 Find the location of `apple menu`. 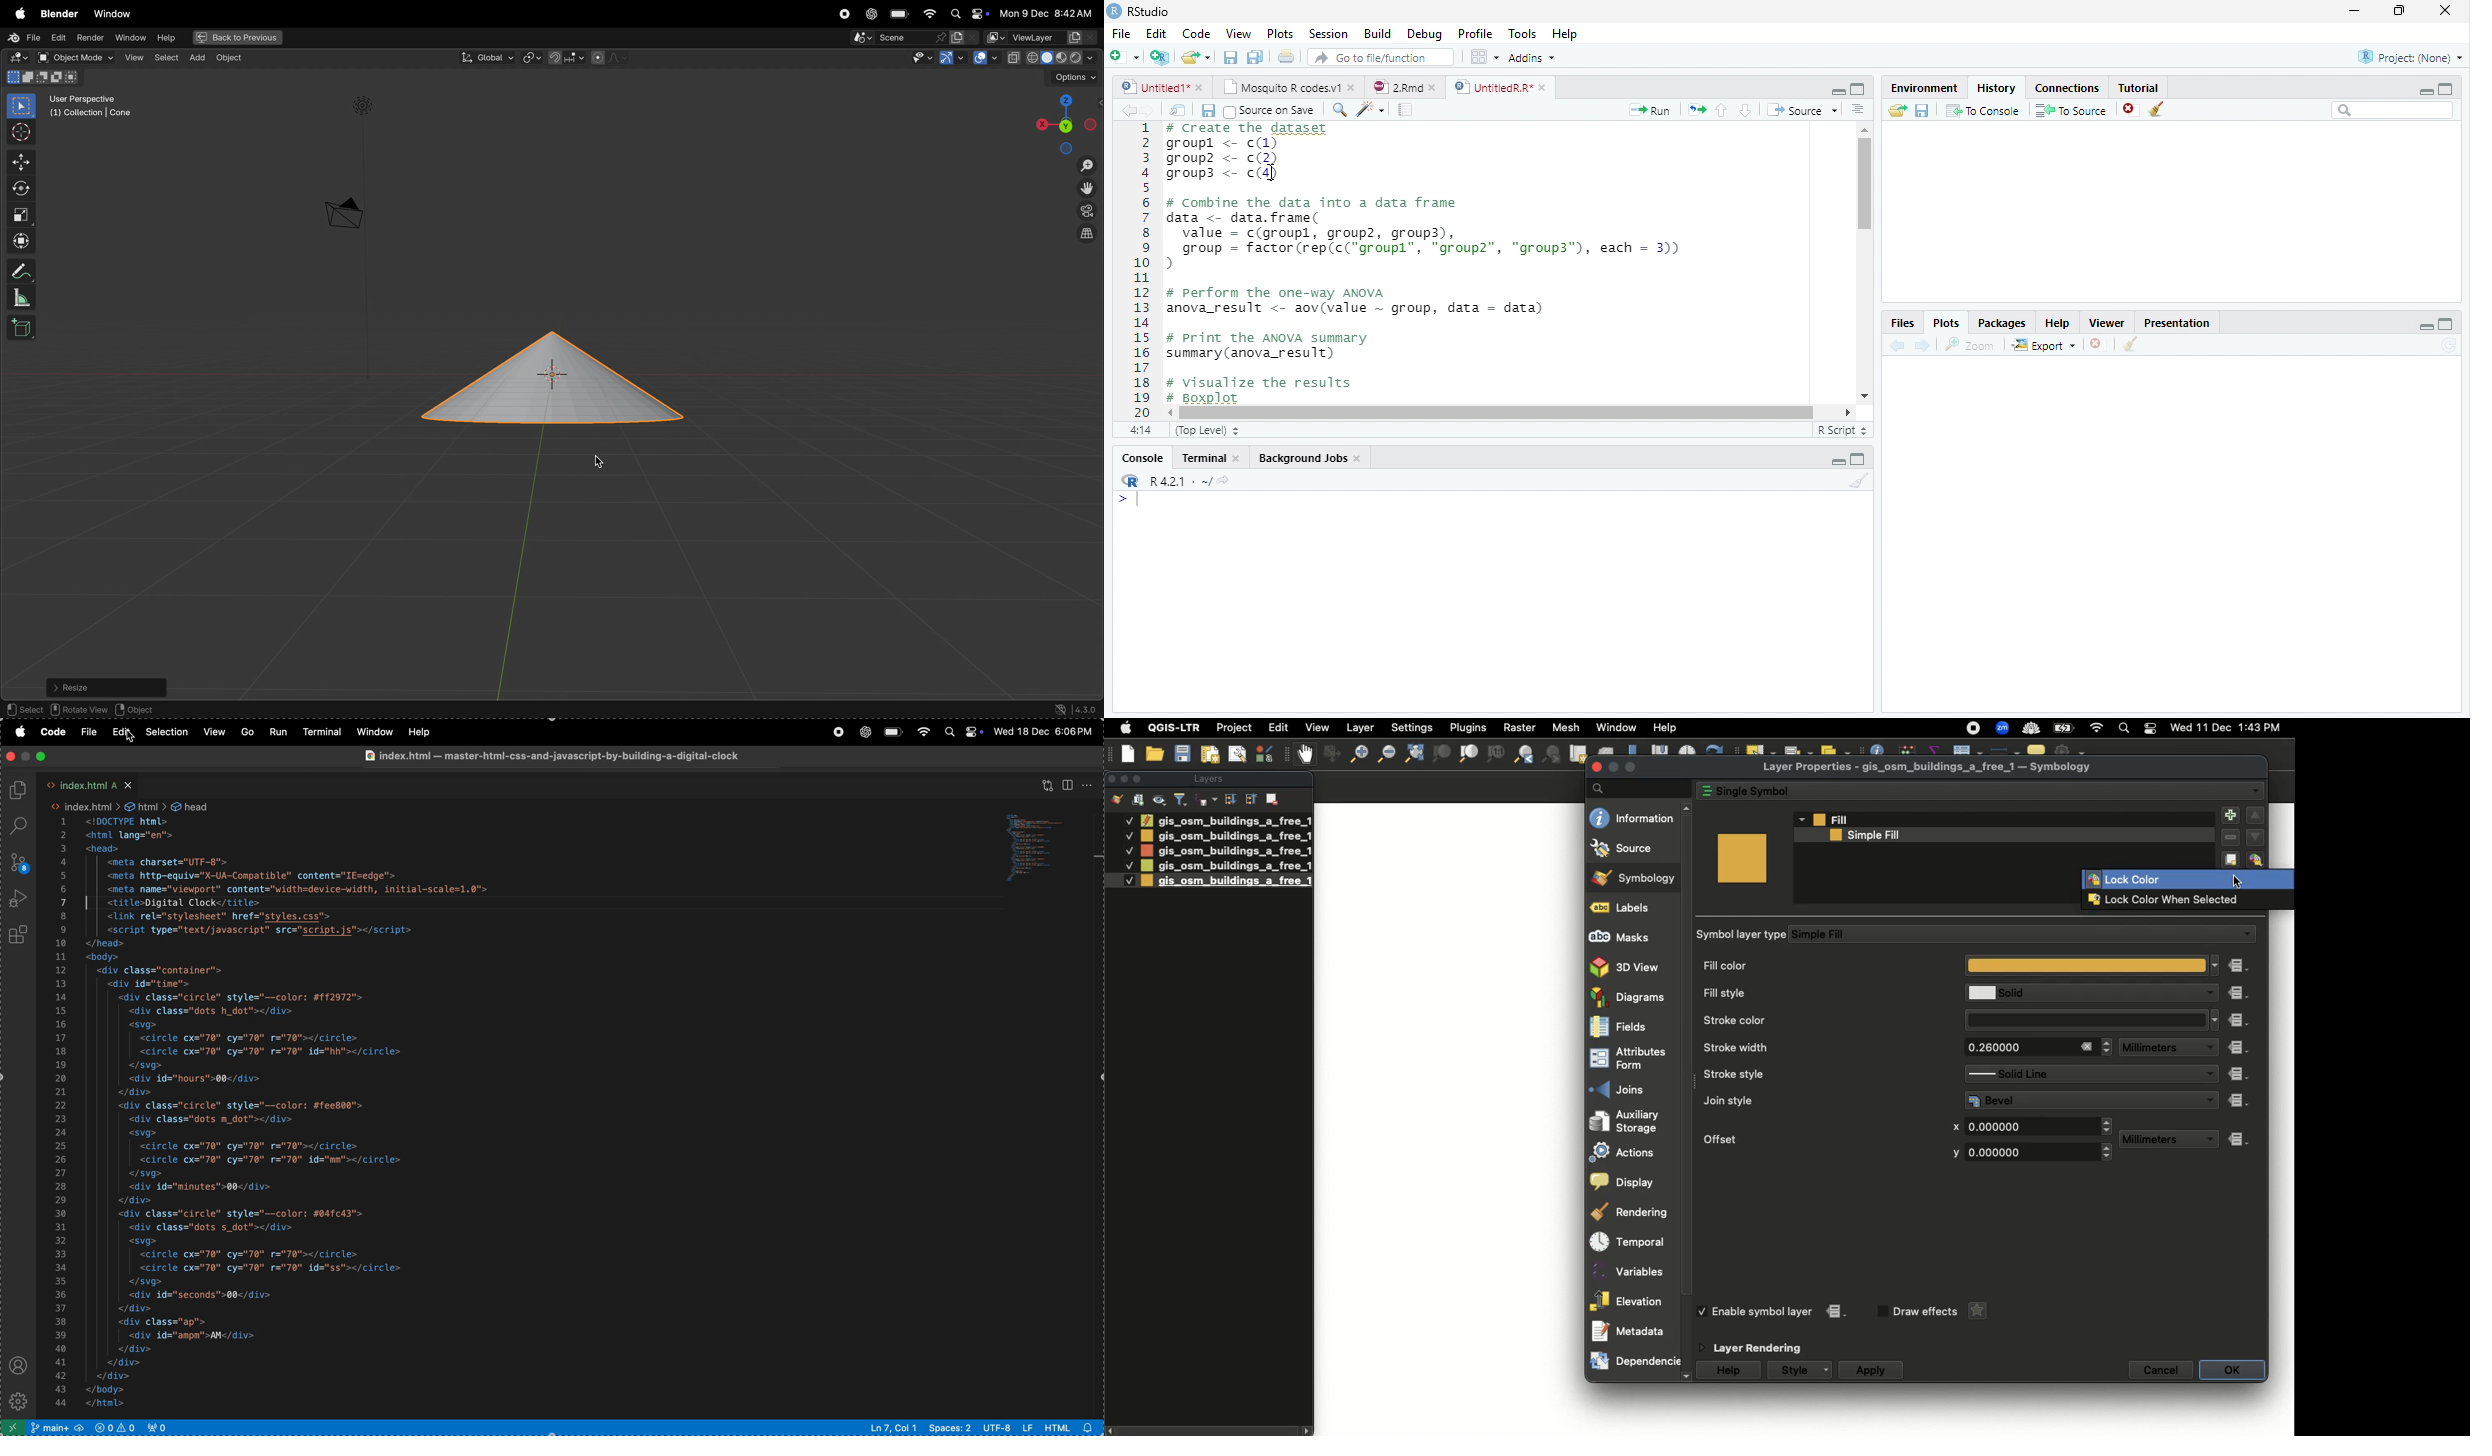

apple menu is located at coordinates (18, 11).